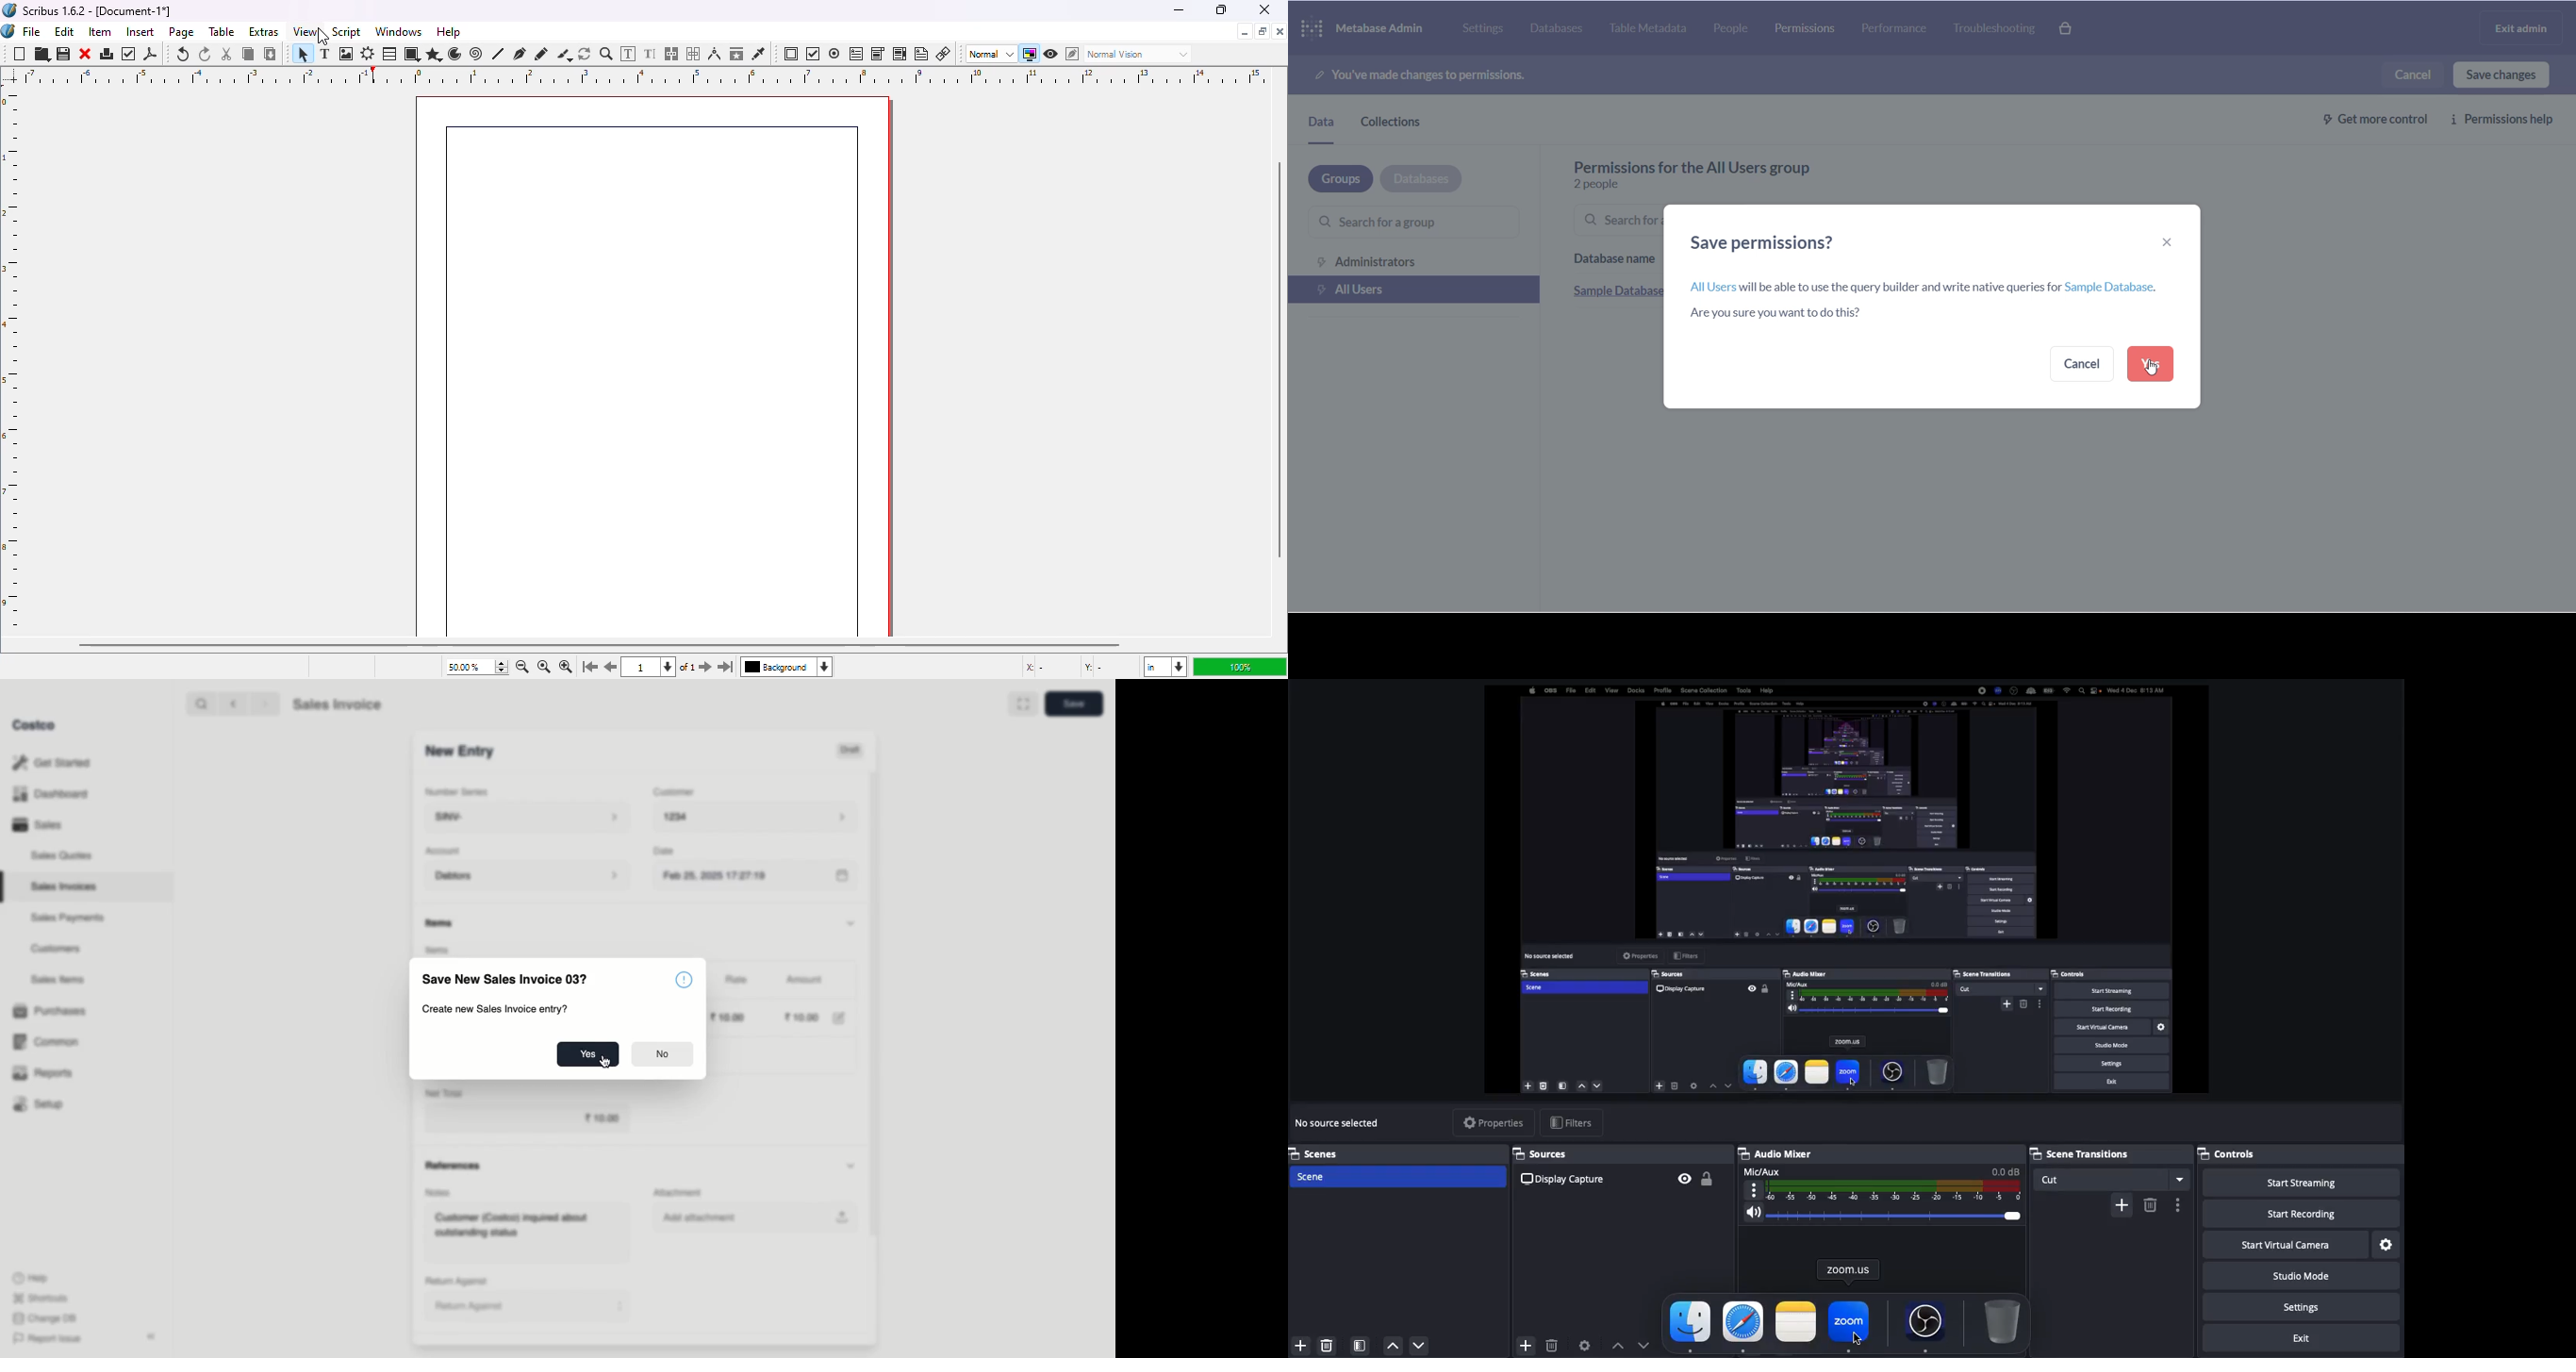  What do you see at coordinates (130, 54) in the screenshot?
I see `preflight verifier` at bounding box center [130, 54].